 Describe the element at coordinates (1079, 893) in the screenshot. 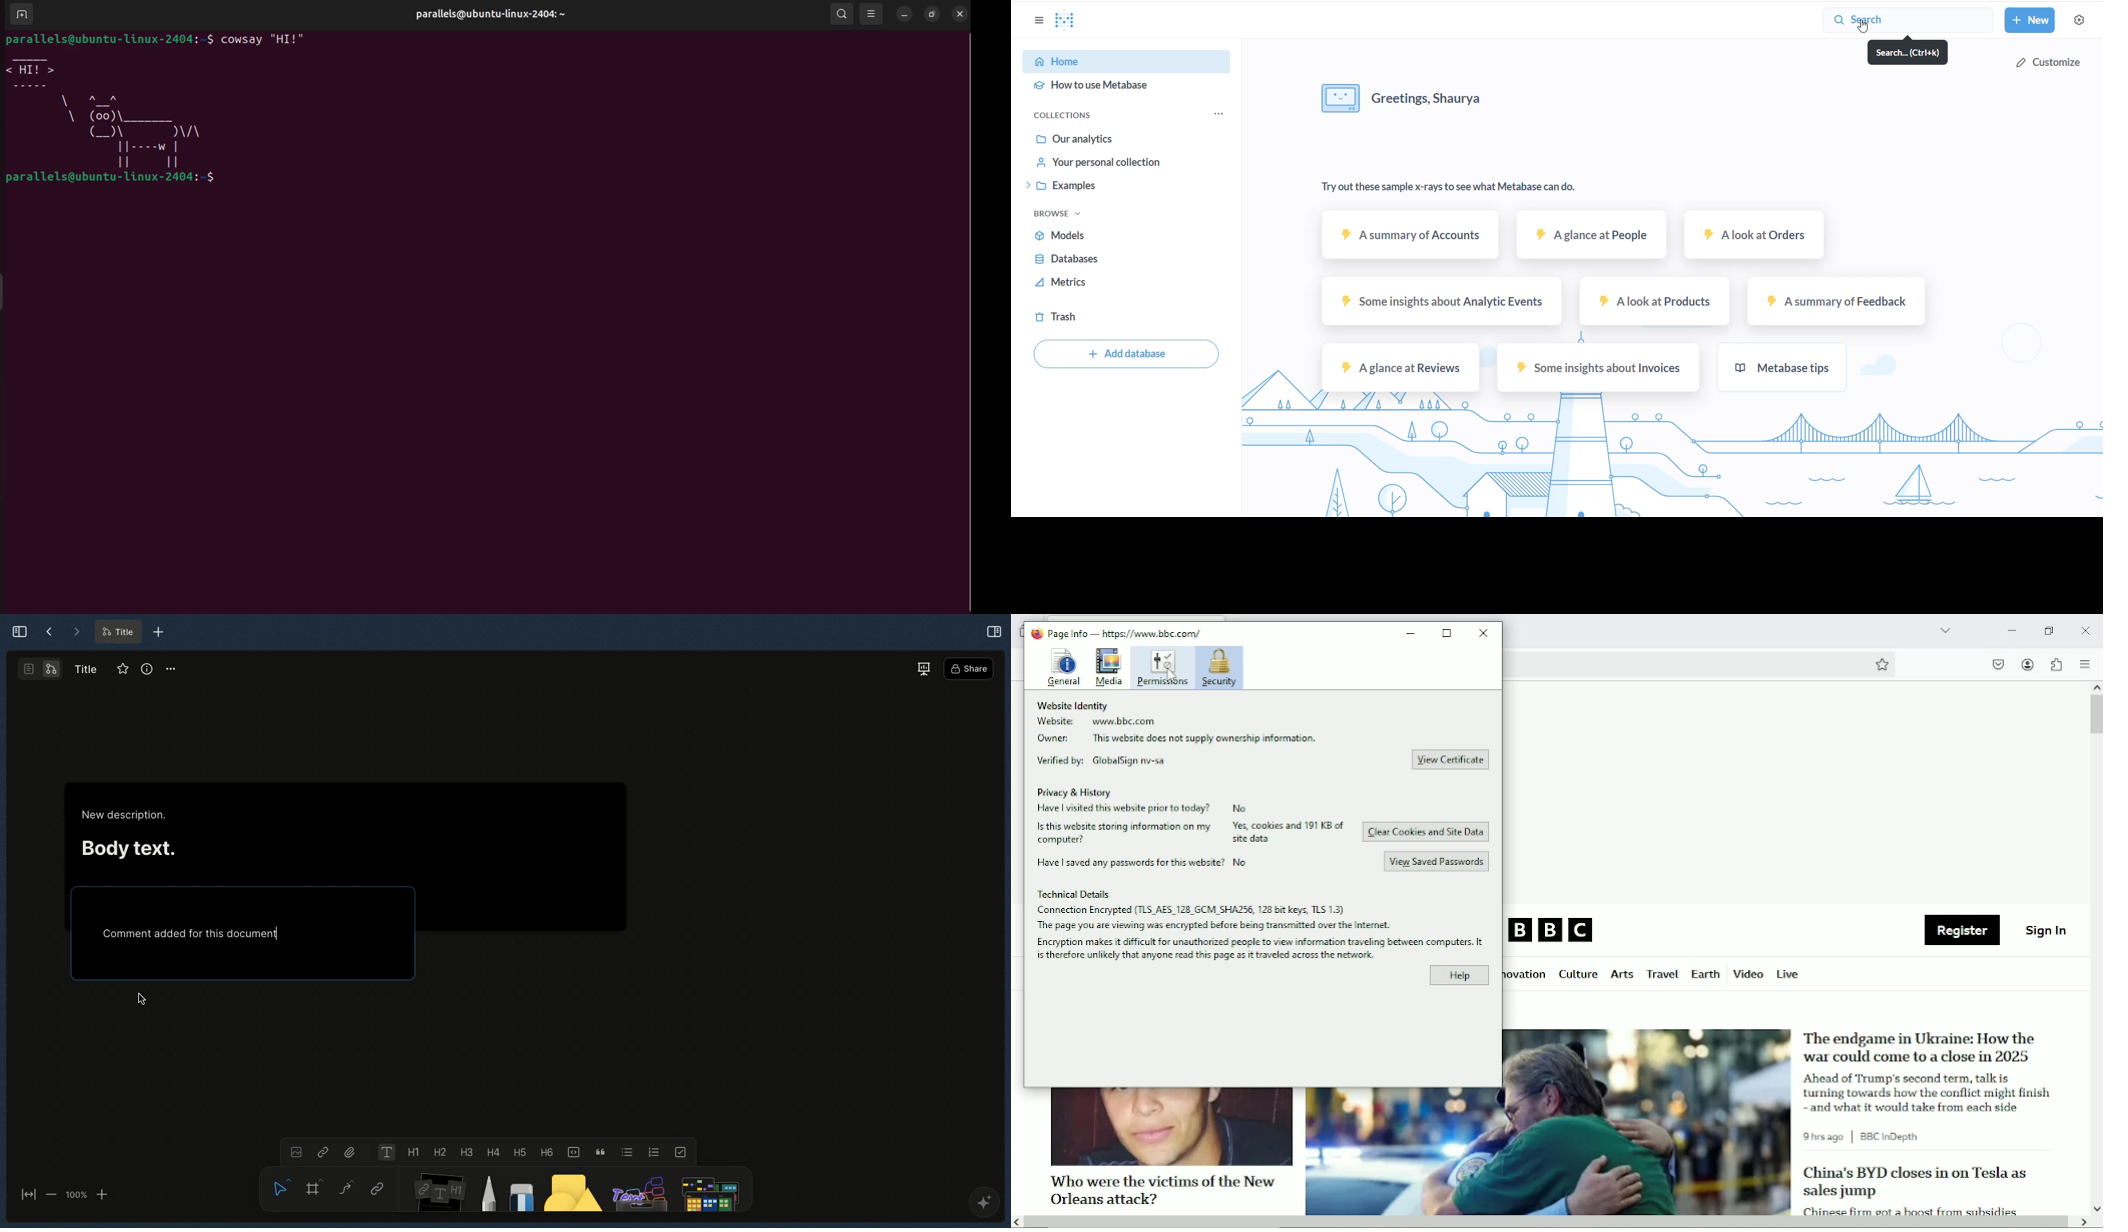

I see `Technical Details` at that location.